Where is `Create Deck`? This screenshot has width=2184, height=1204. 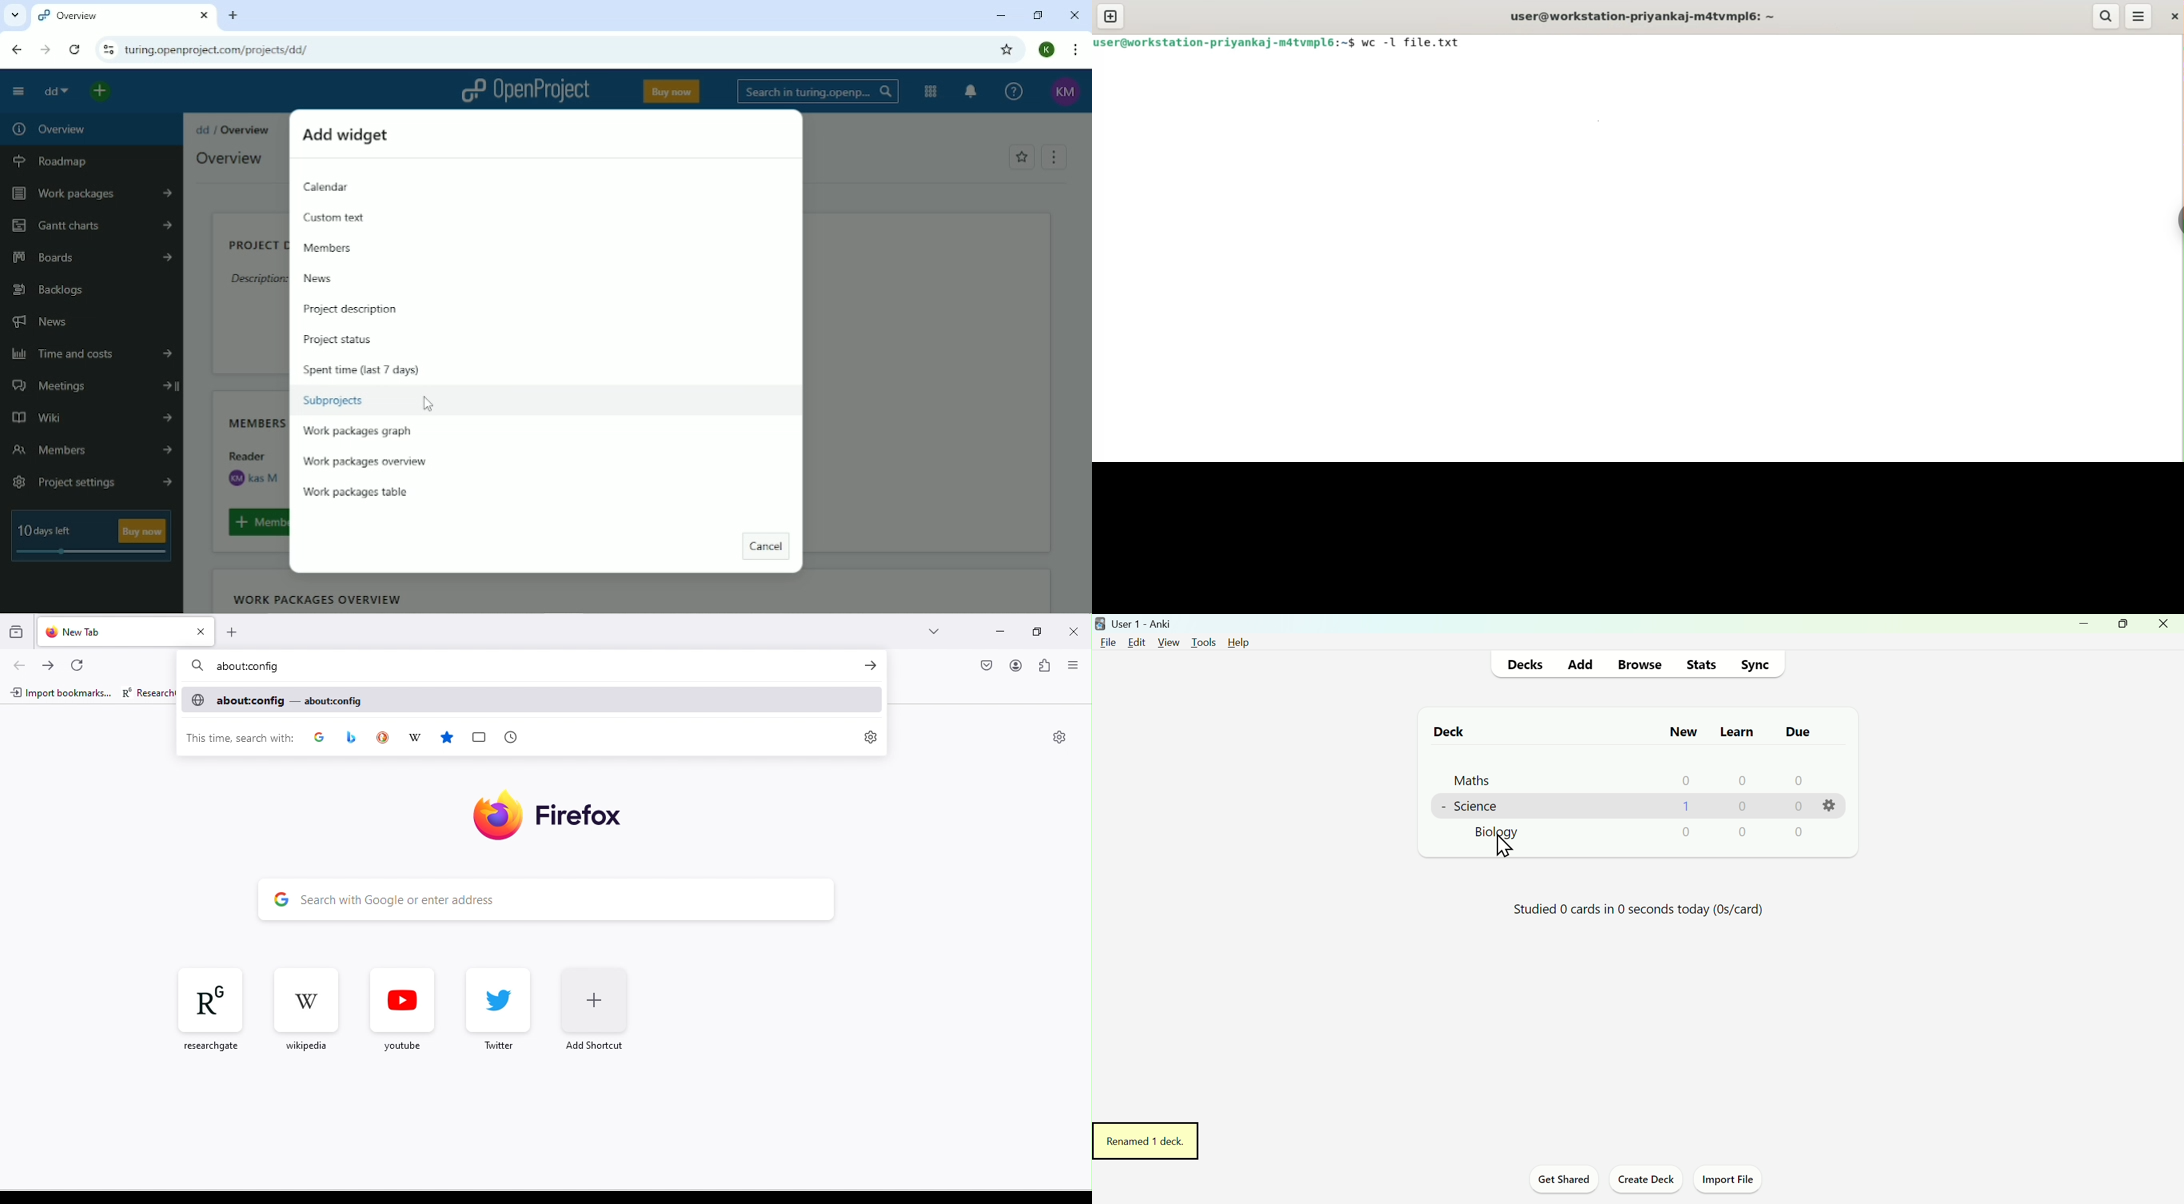 Create Deck is located at coordinates (1645, 1182).